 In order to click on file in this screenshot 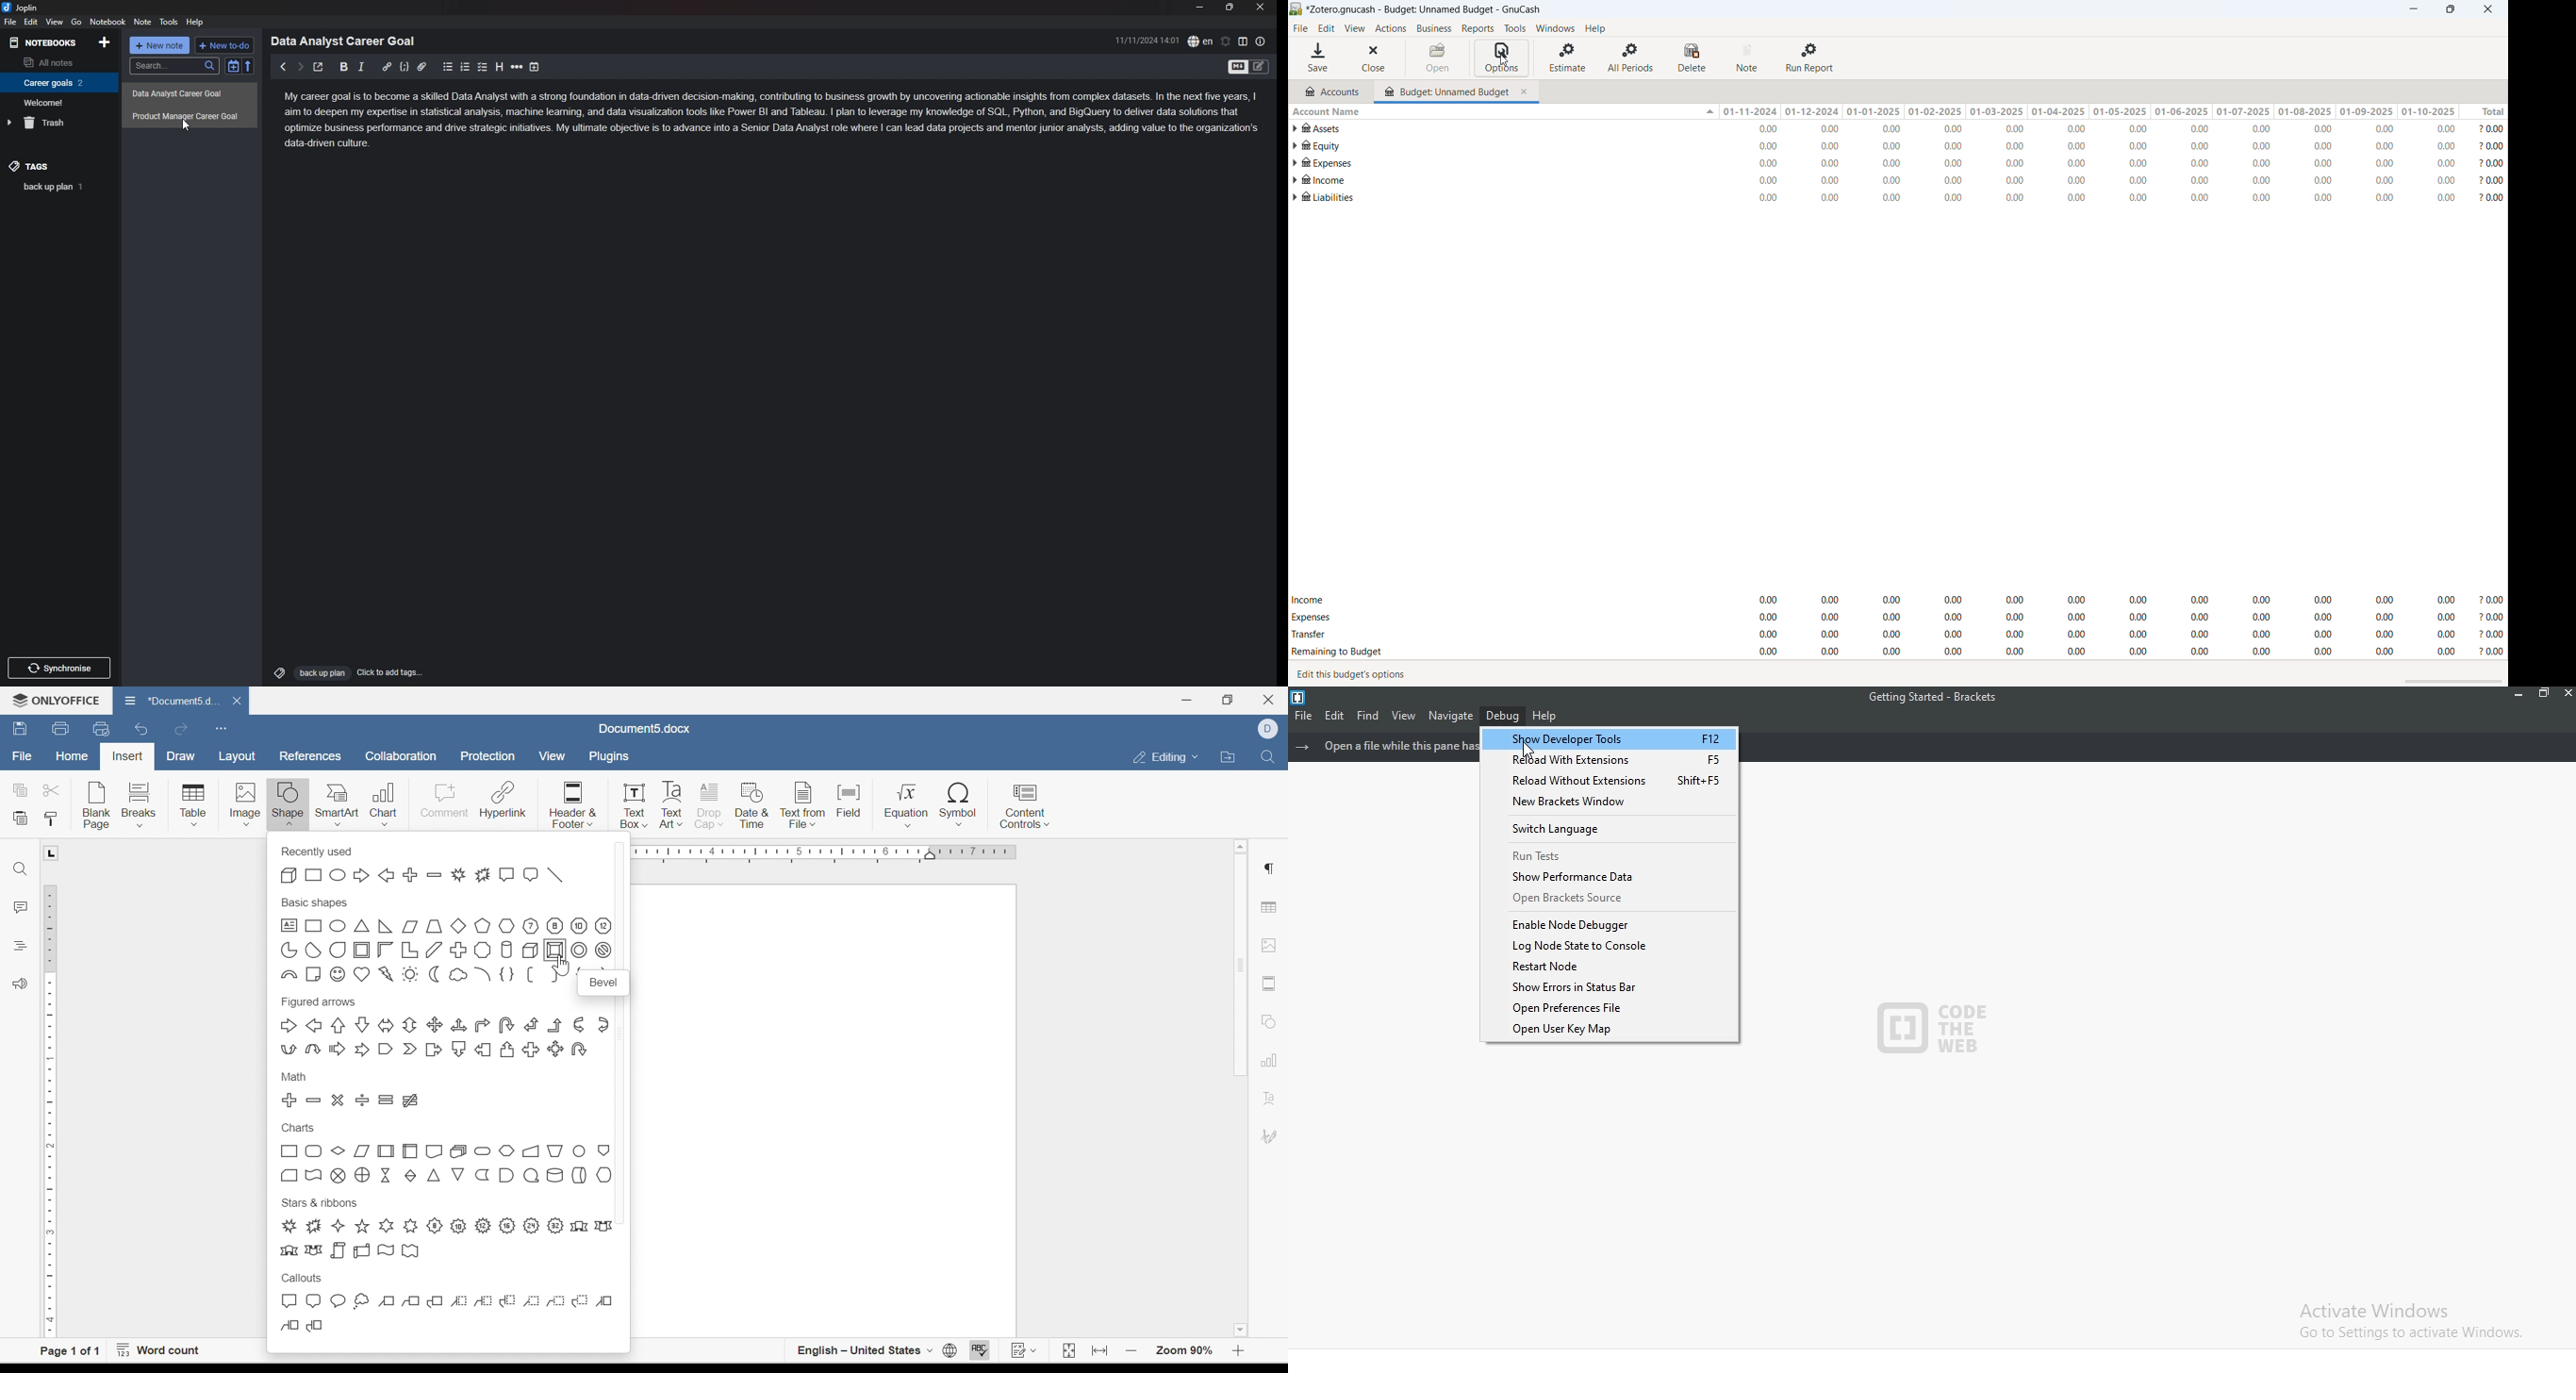, I will do `click(11, 21)`.